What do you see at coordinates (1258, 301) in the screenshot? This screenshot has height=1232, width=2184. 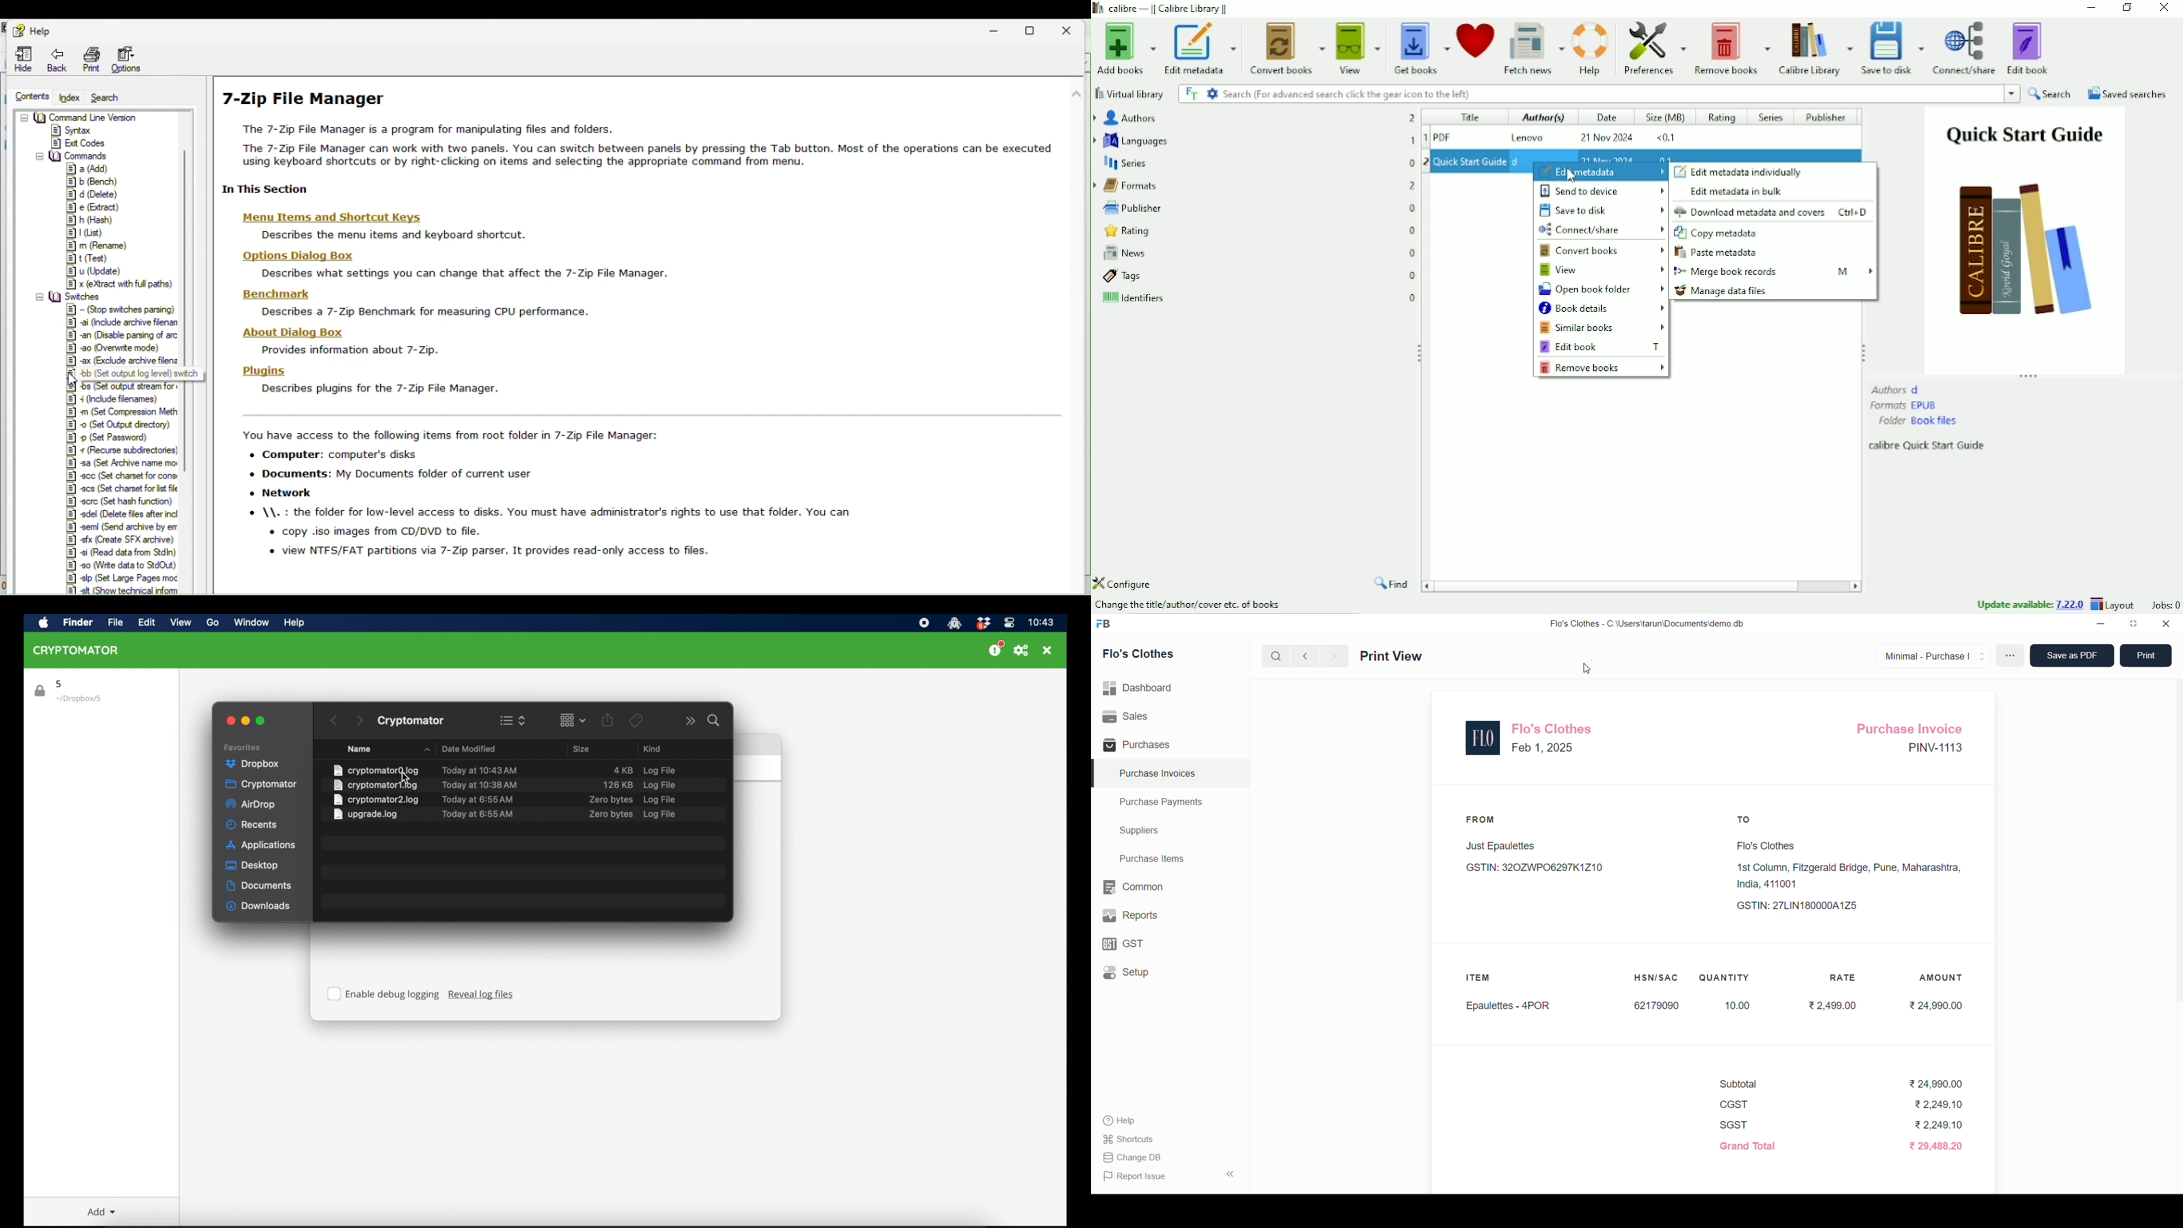 I see `Identifiers` at bounding box center [1258, 301].